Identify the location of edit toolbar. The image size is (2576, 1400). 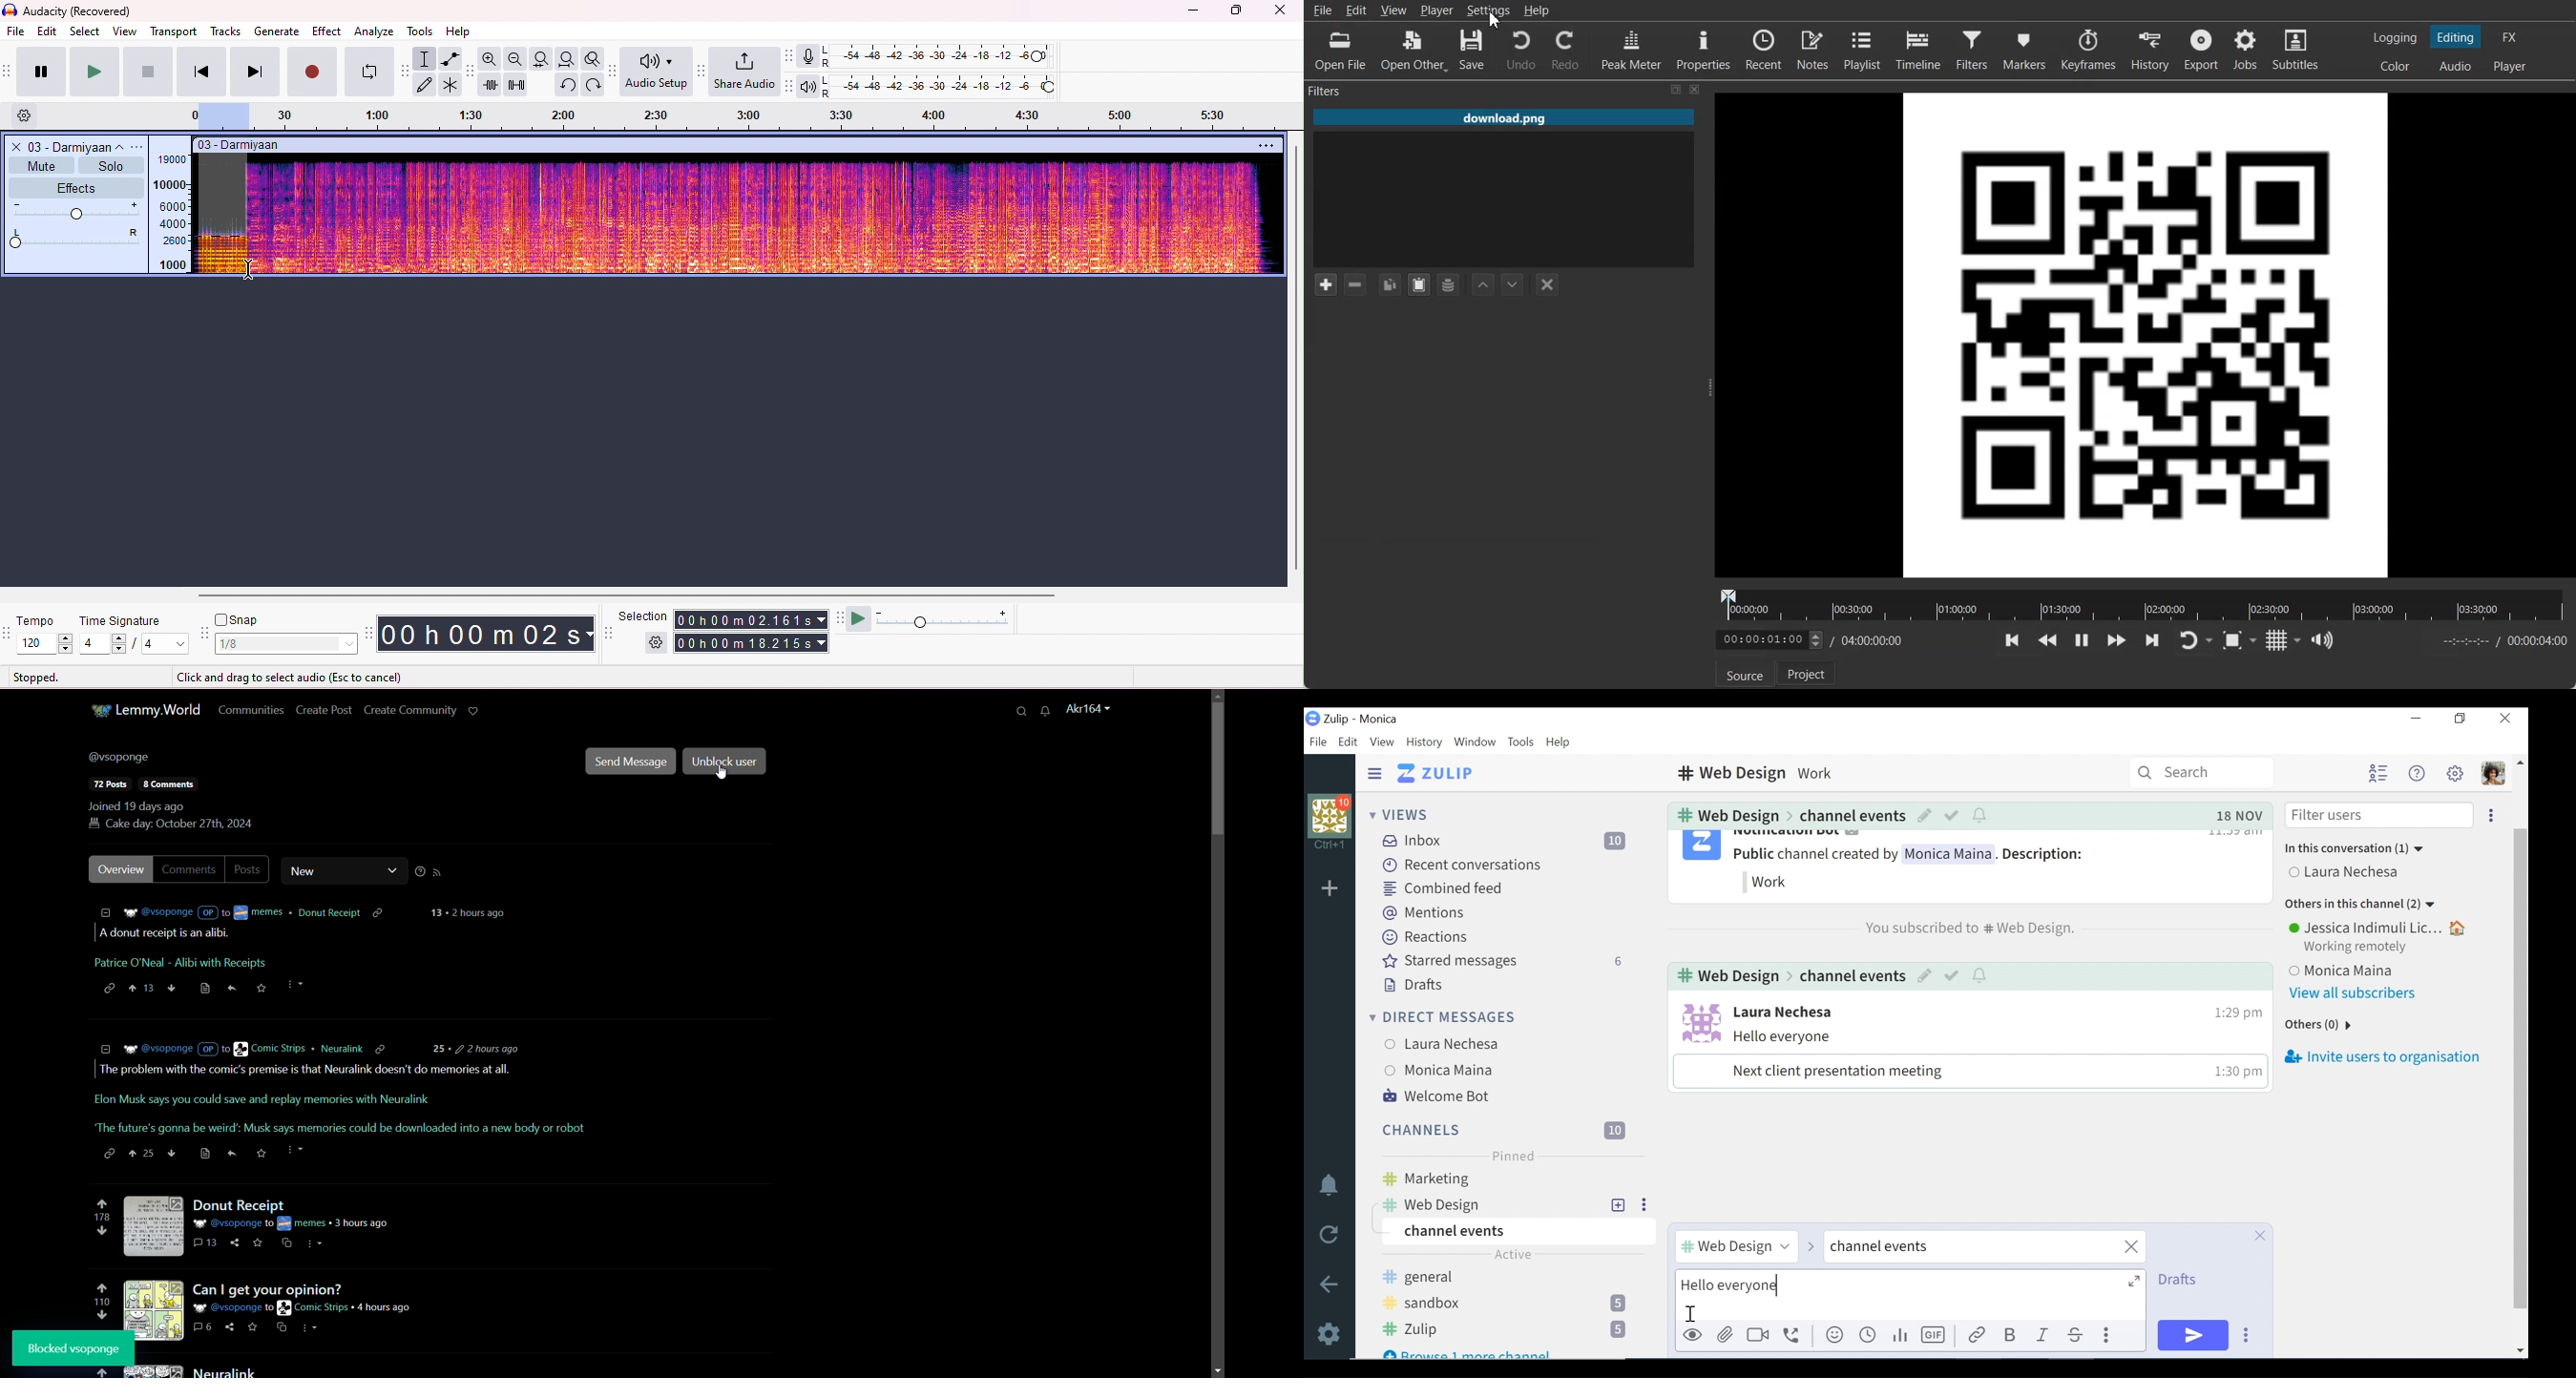
(471, 71).